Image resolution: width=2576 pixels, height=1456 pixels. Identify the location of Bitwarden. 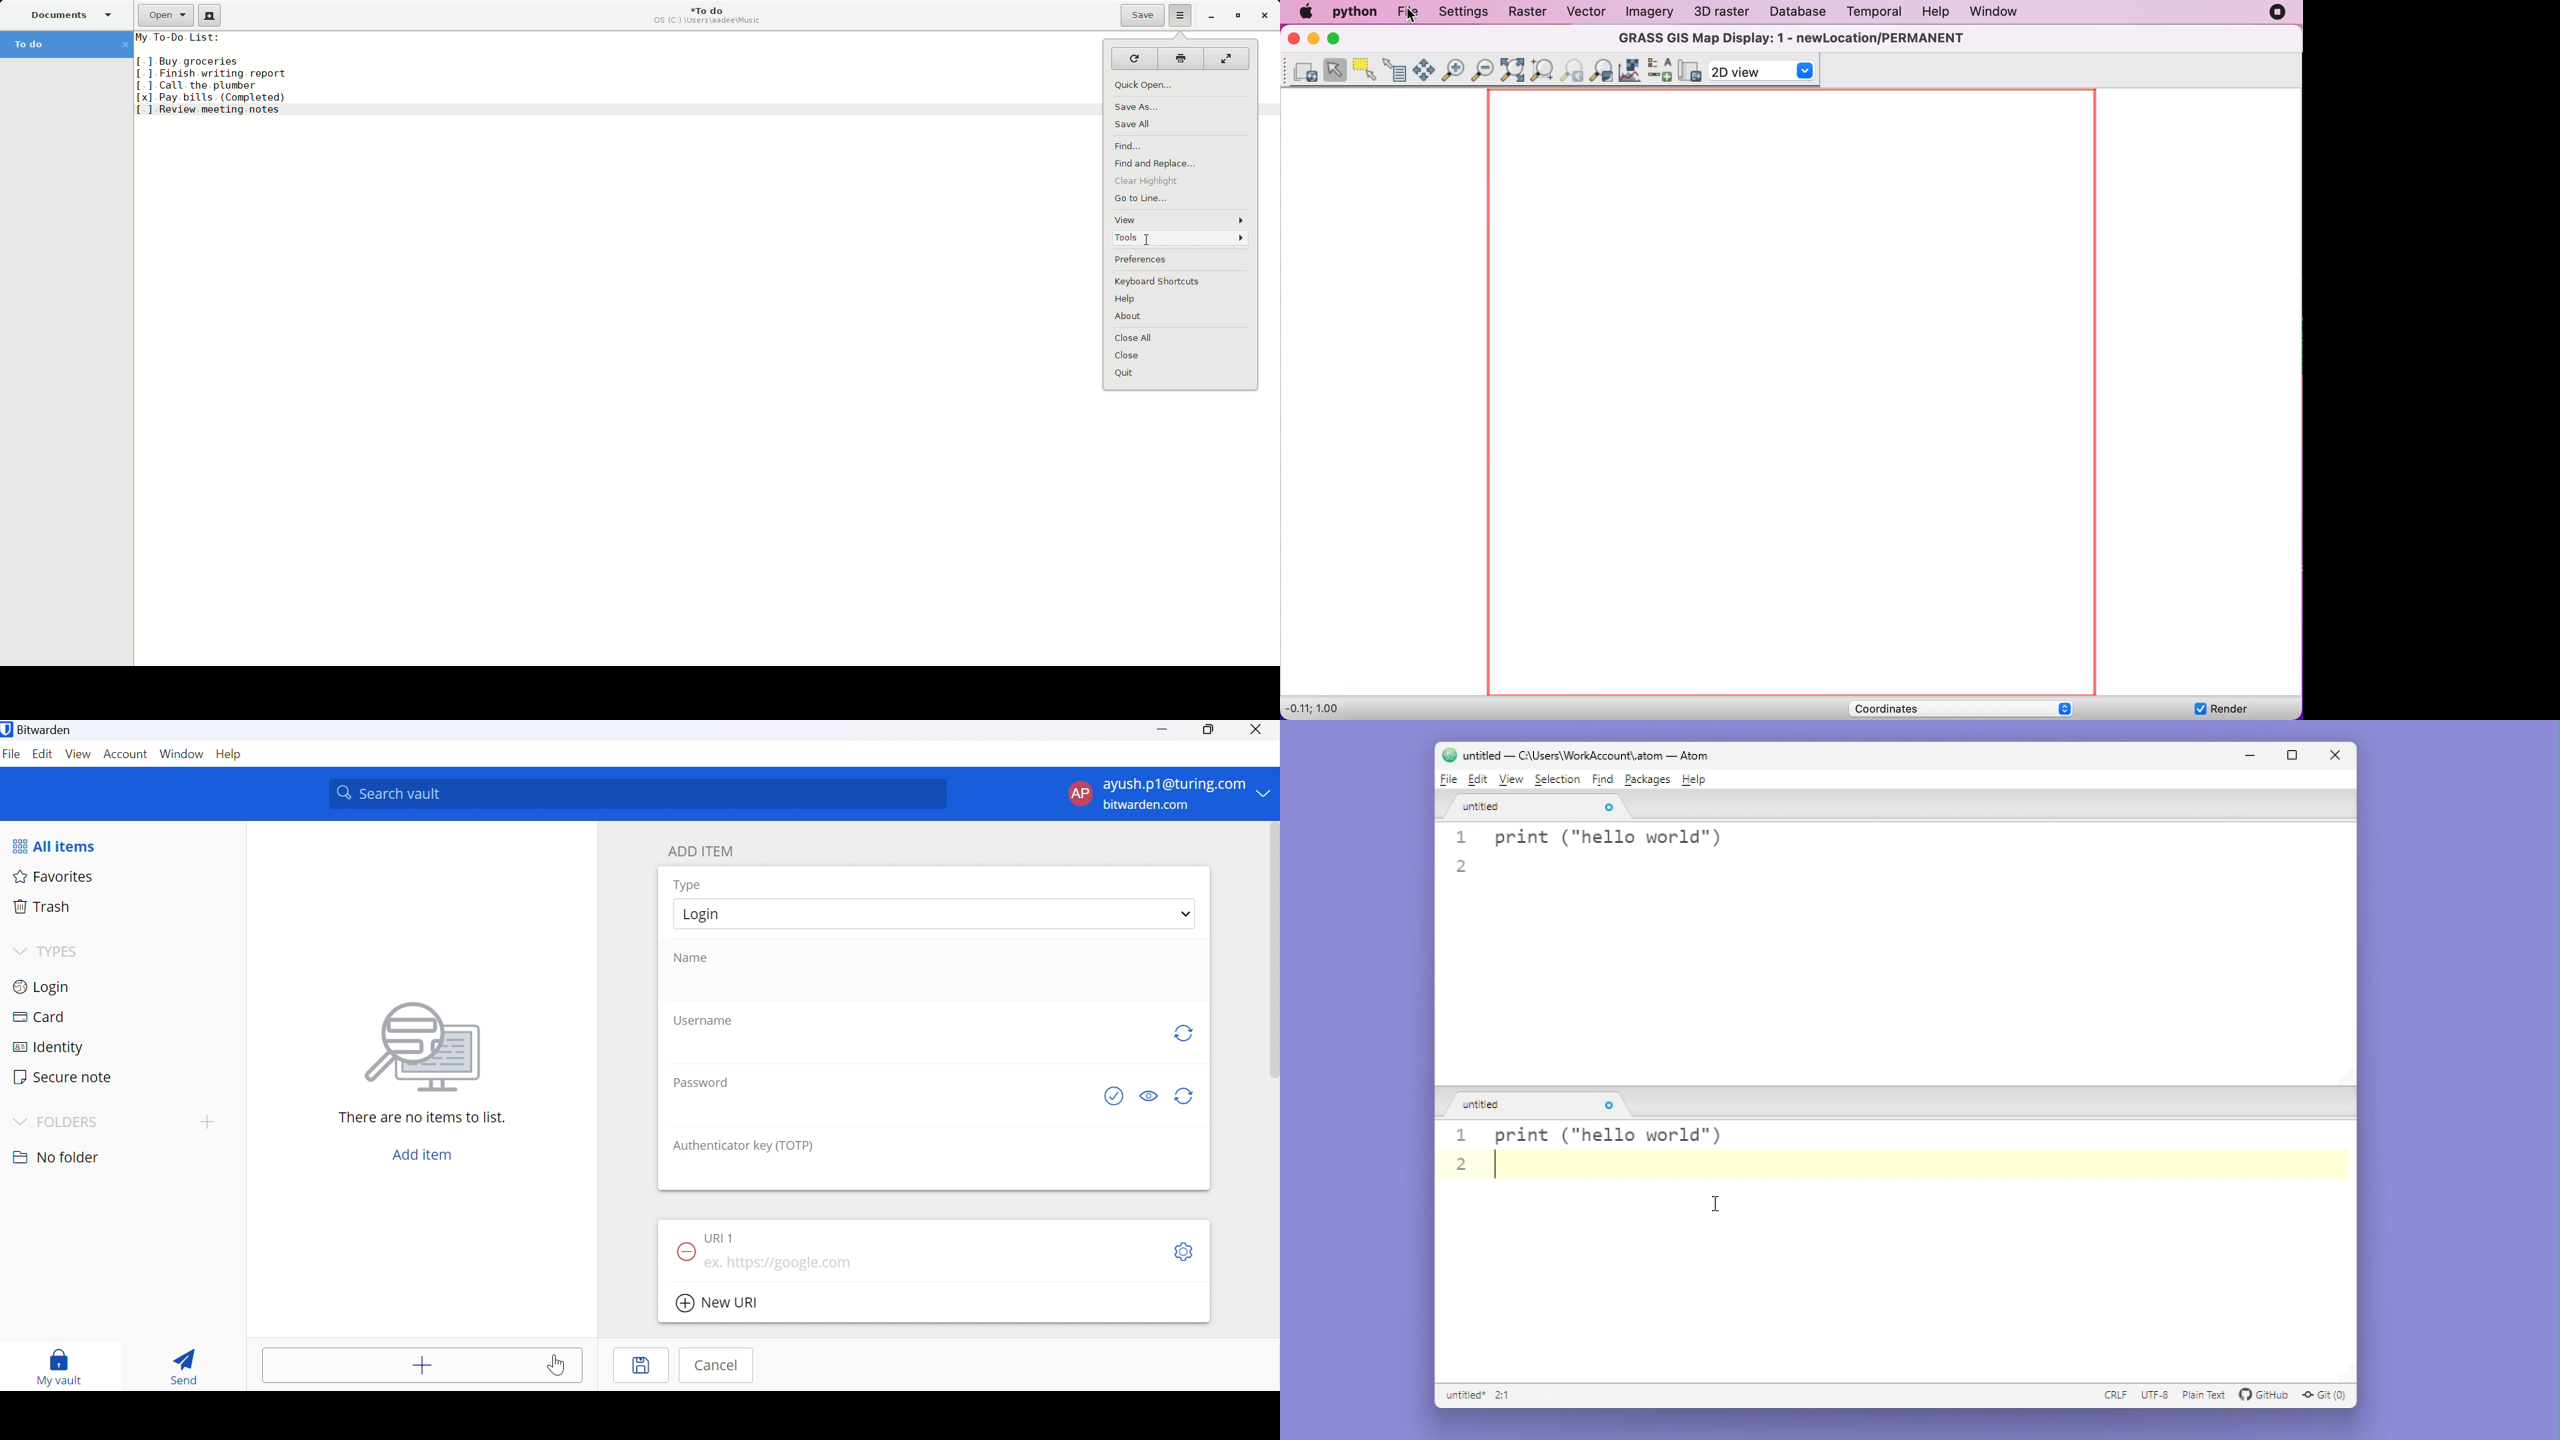
(38, 729).